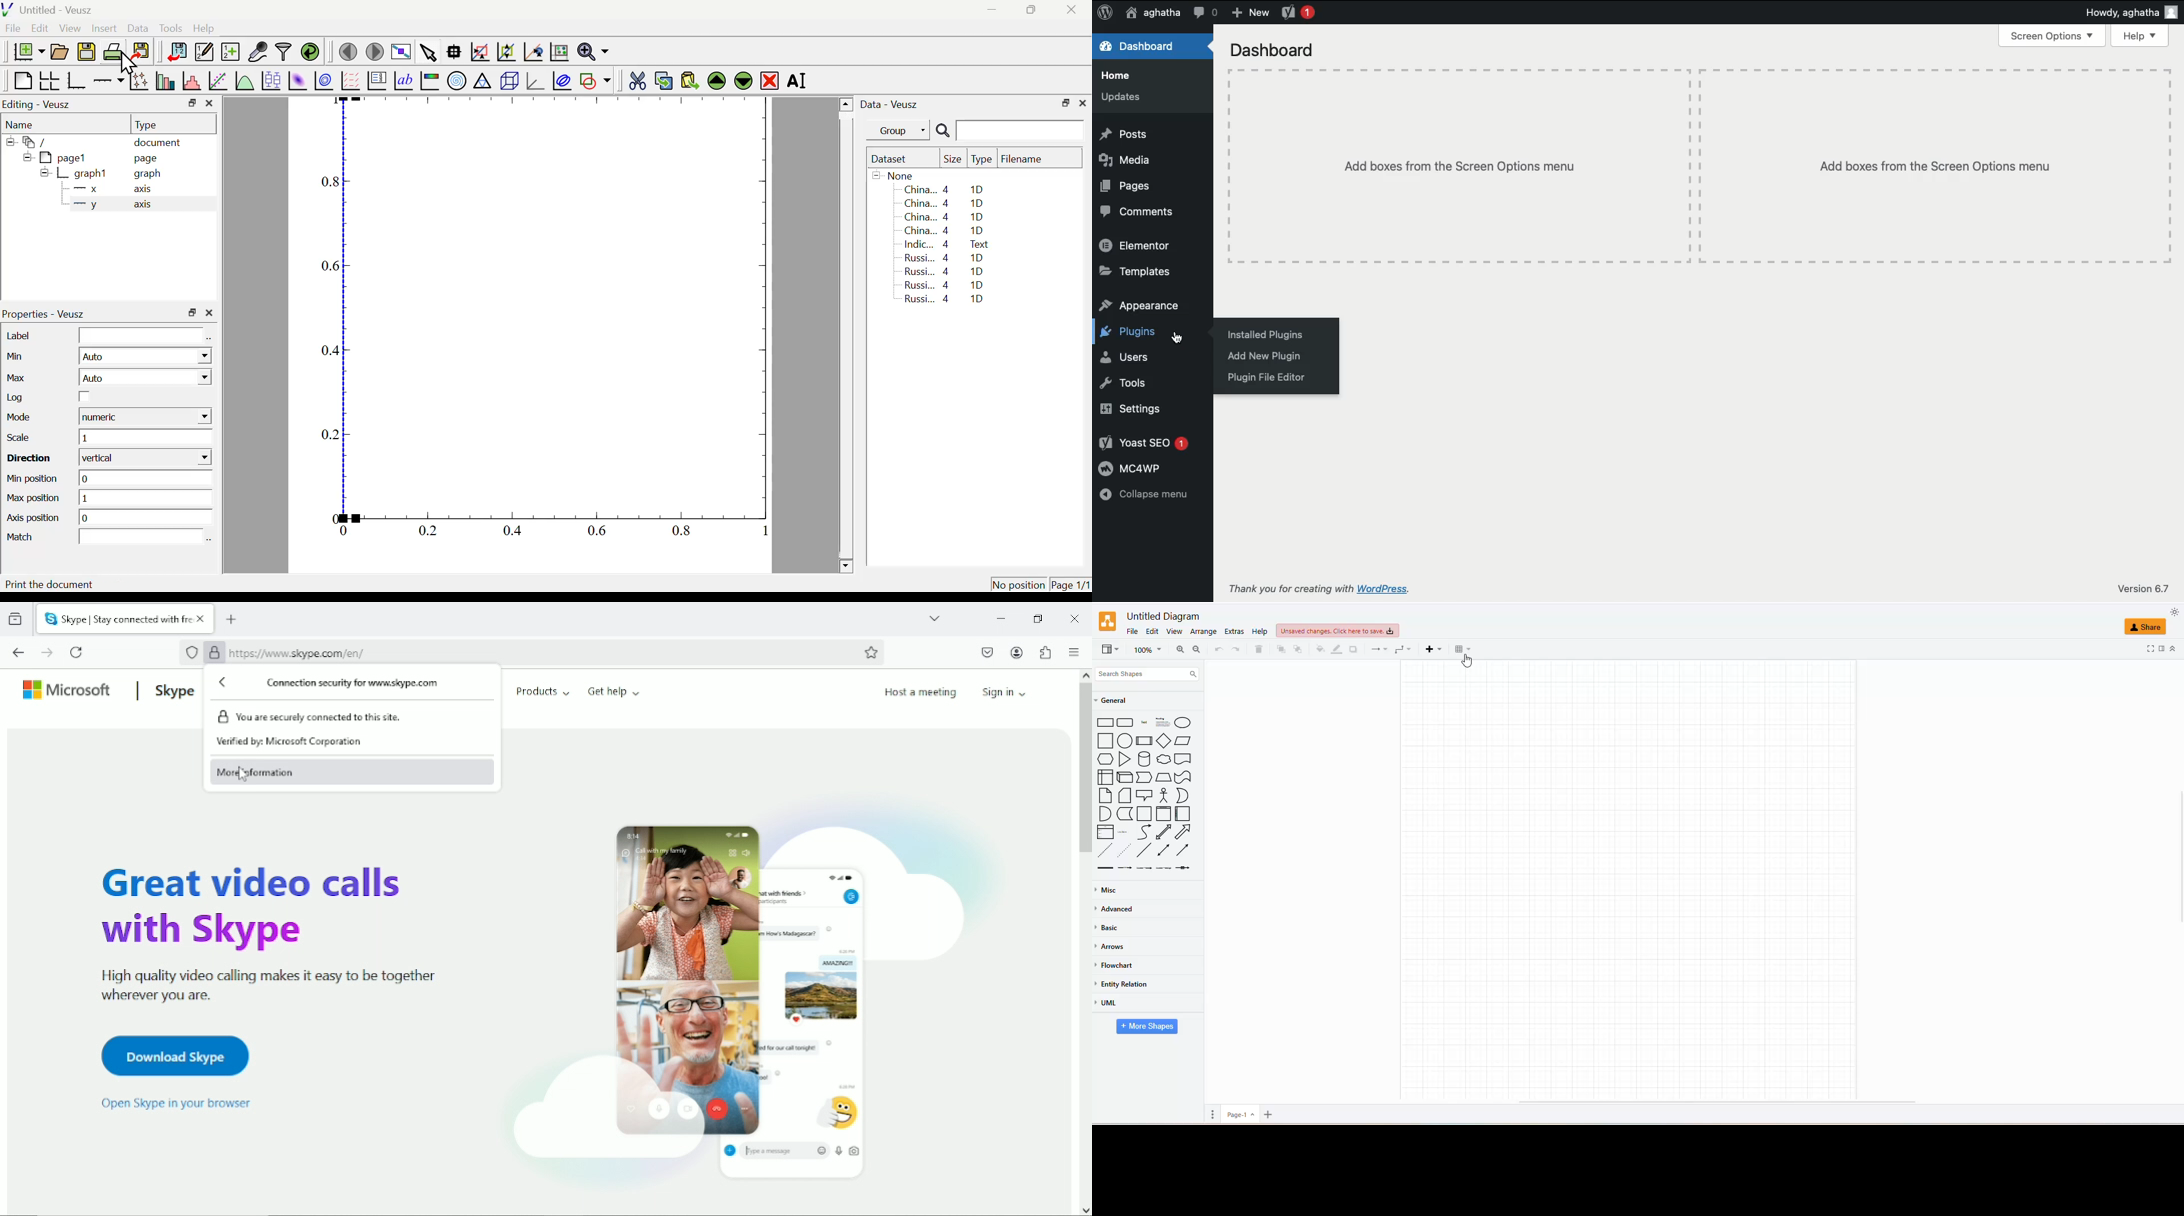  What do you see at coordinates (593, 51) in the screenshot?
I see `Zoom function menu` at bounding box center [593, 51].